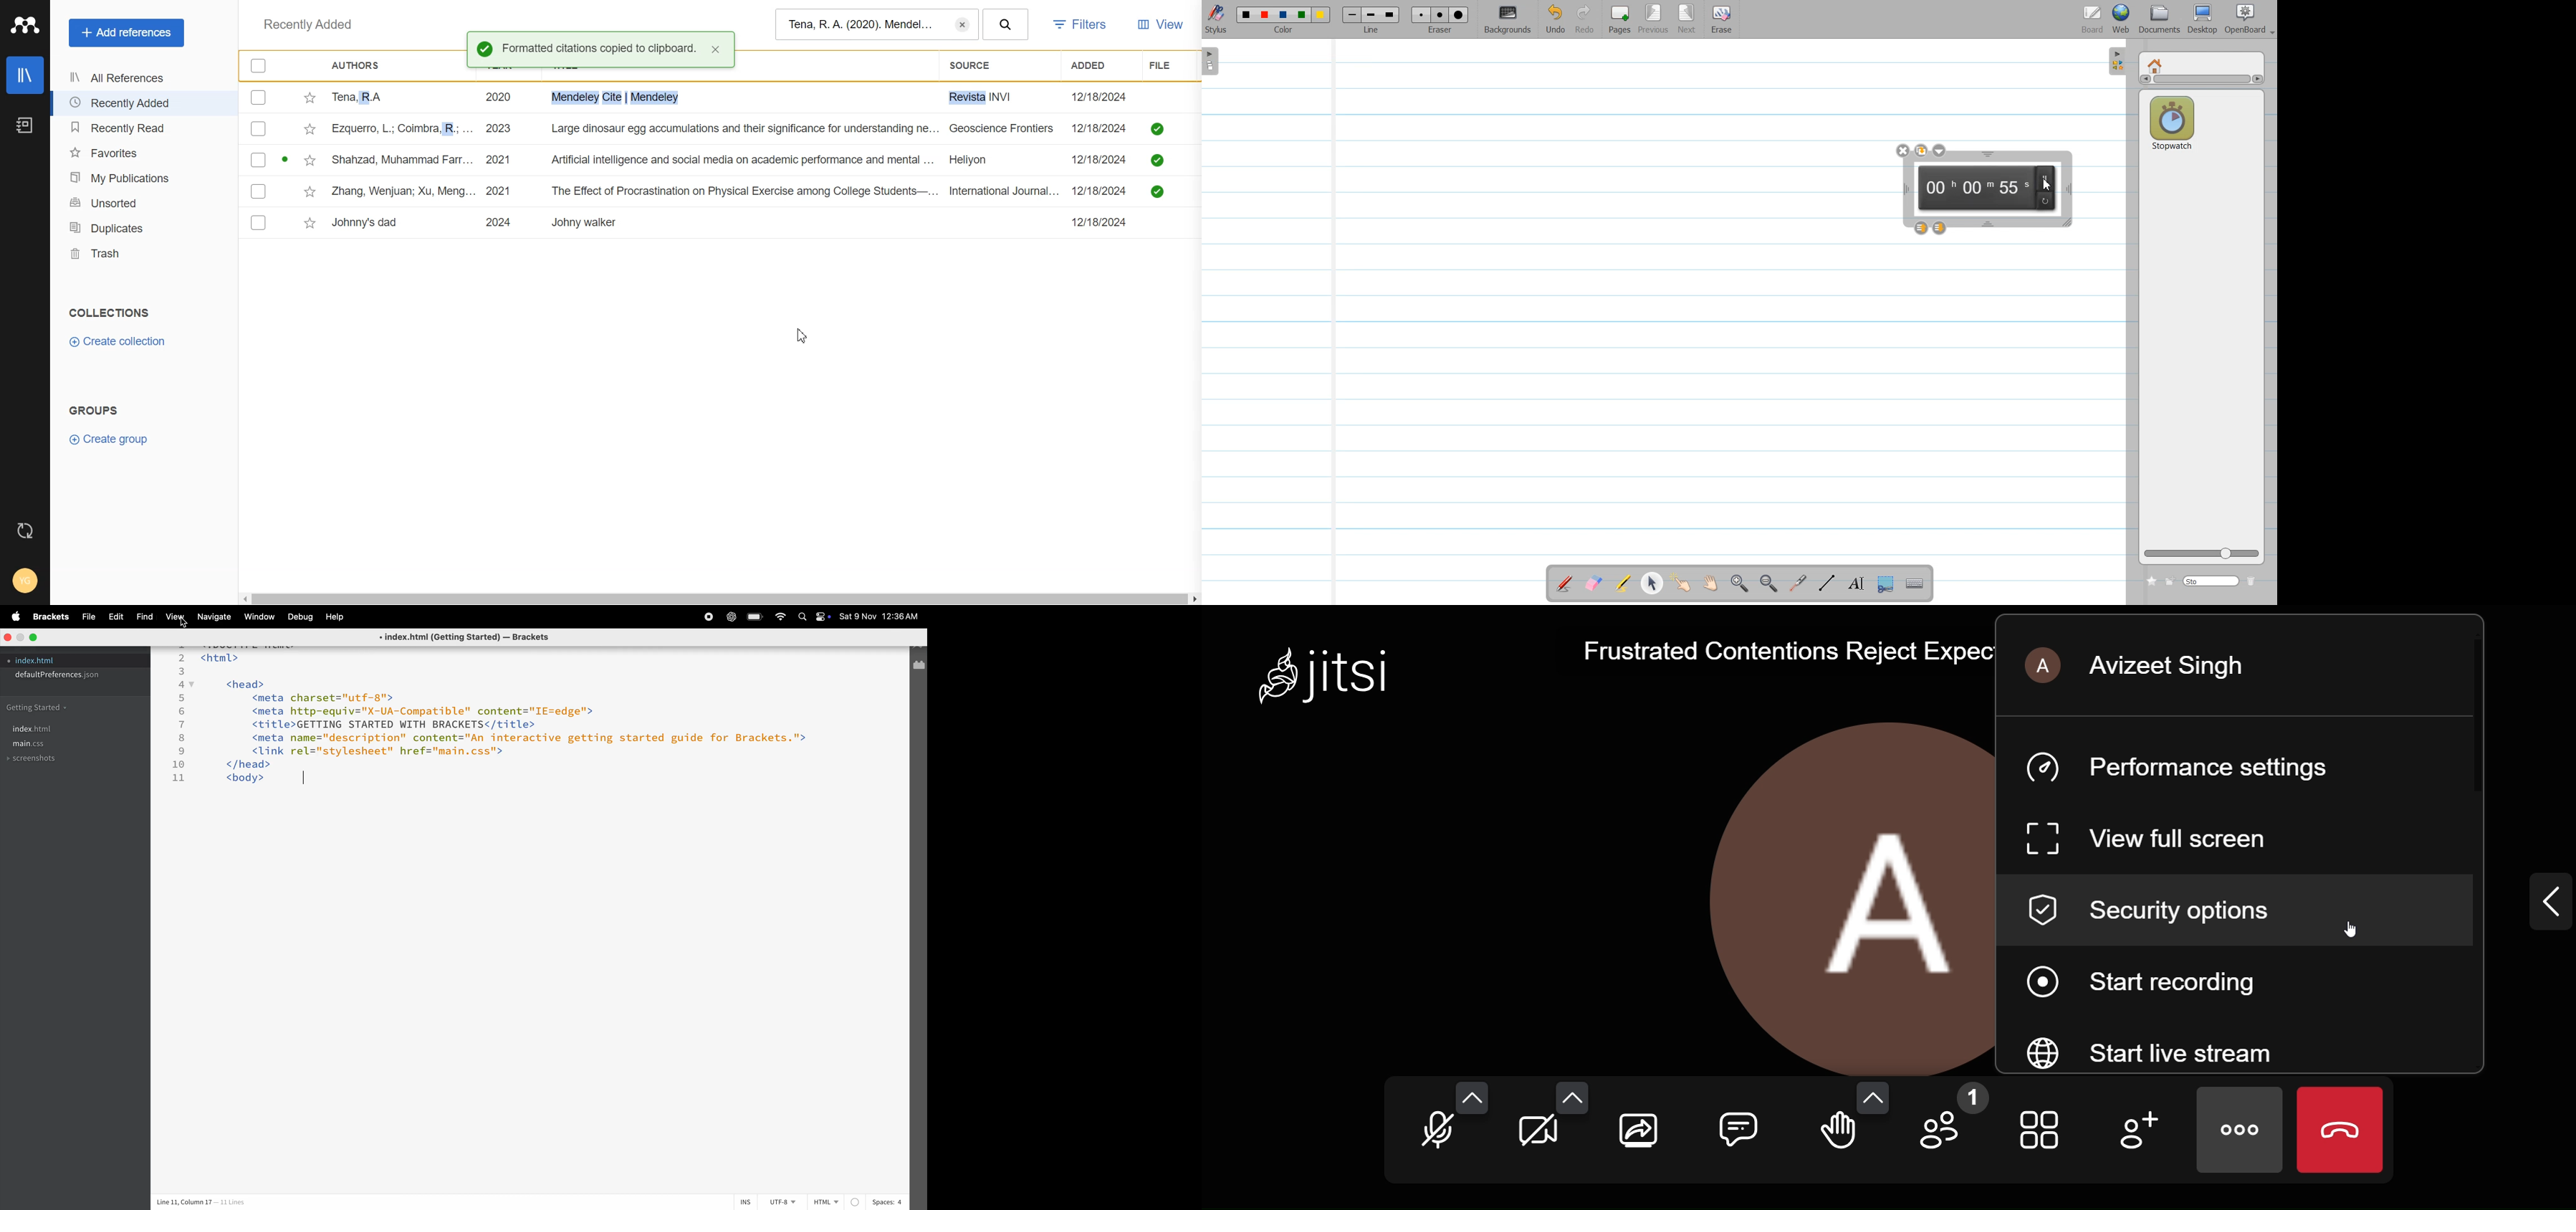 This screenshot has height=1232, width=2576. I want to click on find, so click(144, 617).